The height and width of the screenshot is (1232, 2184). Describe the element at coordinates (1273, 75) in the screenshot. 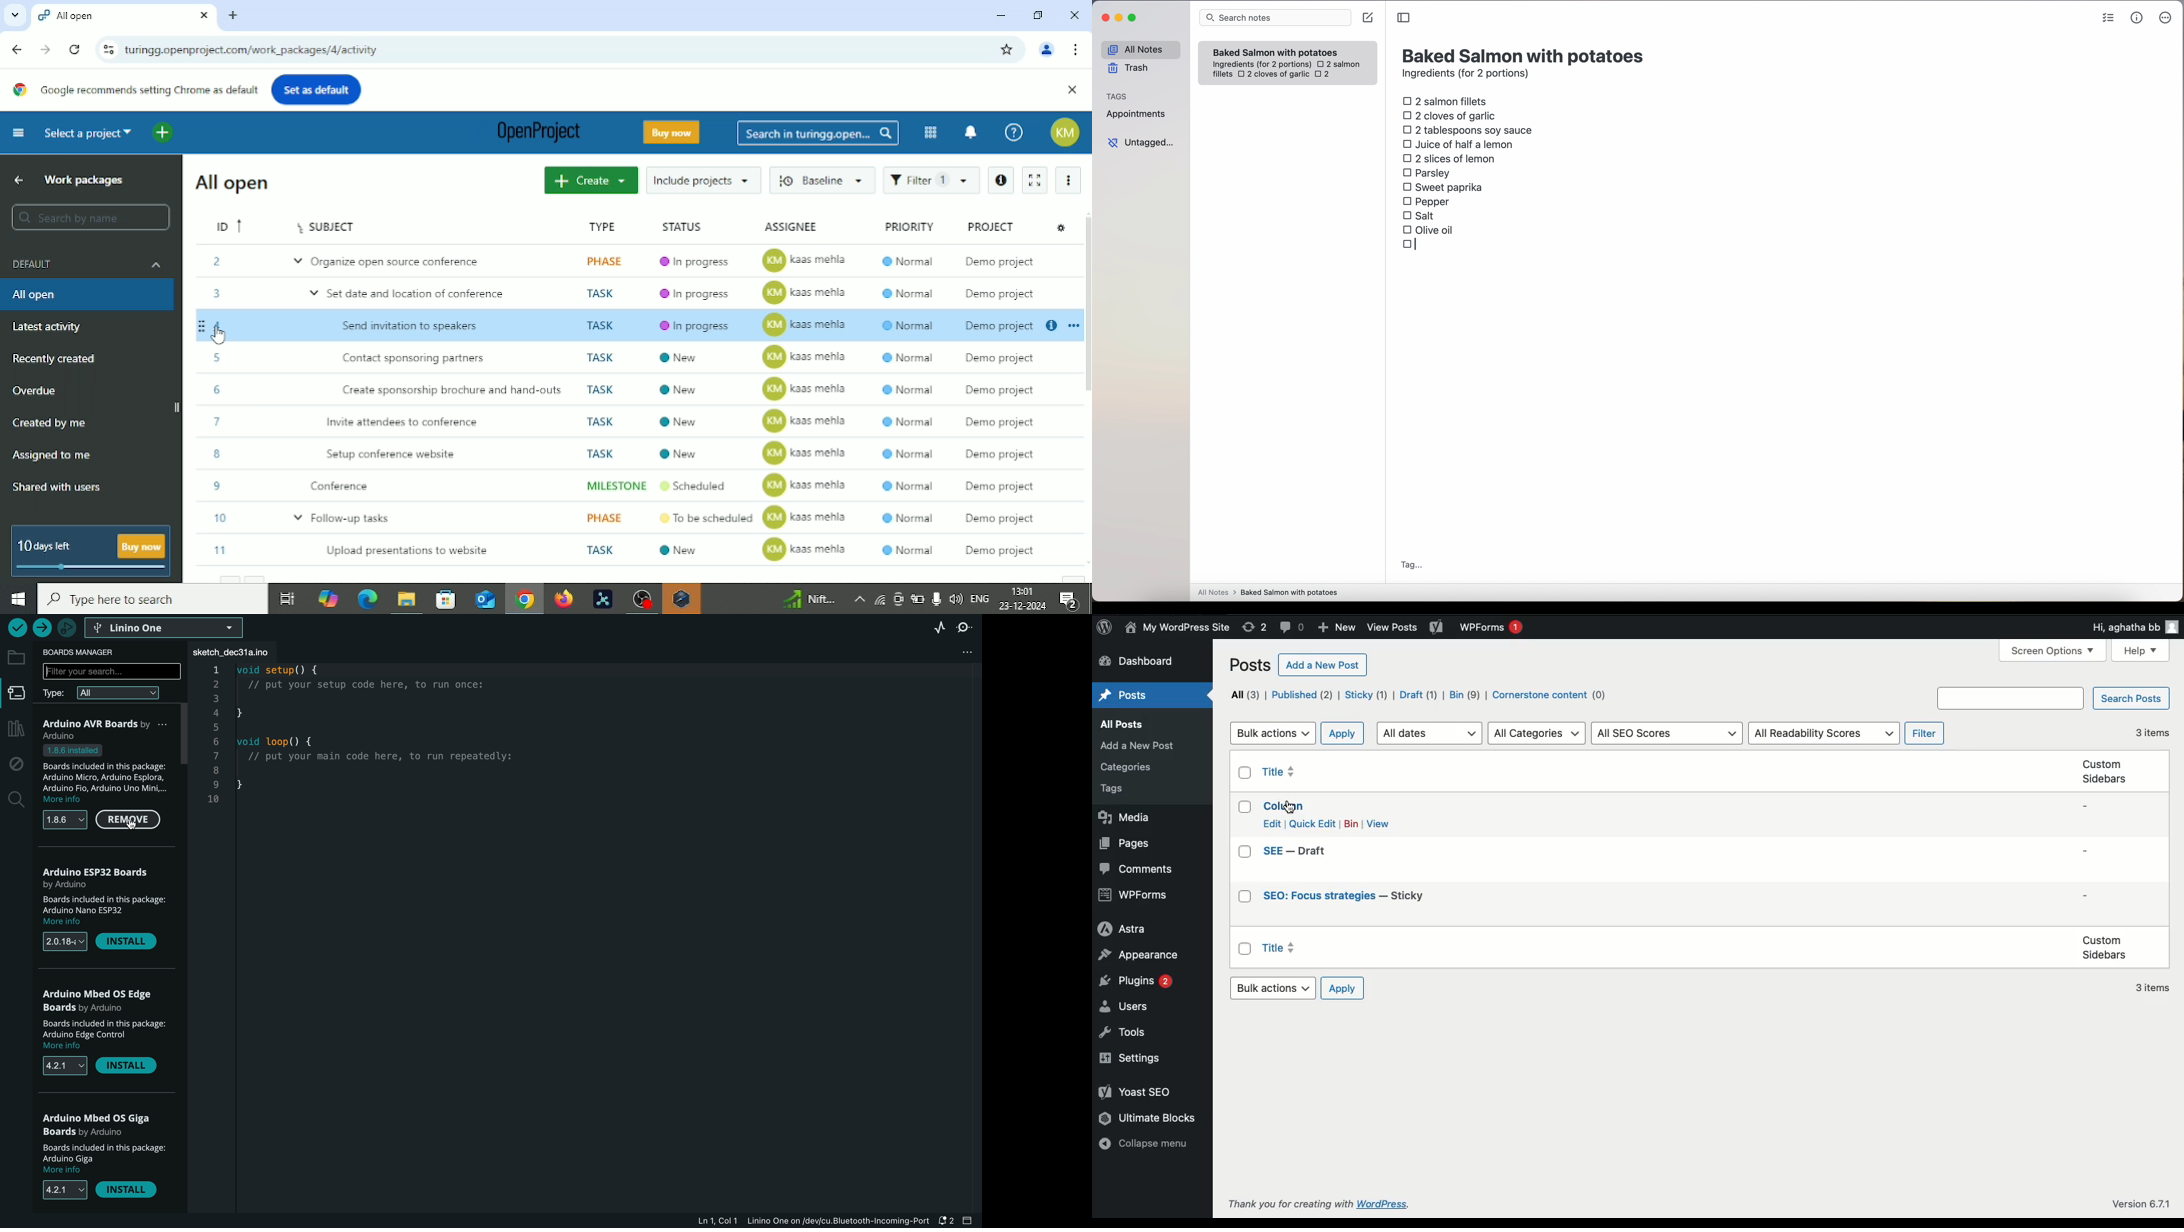

I see `2 cloves of garlic` at that location.